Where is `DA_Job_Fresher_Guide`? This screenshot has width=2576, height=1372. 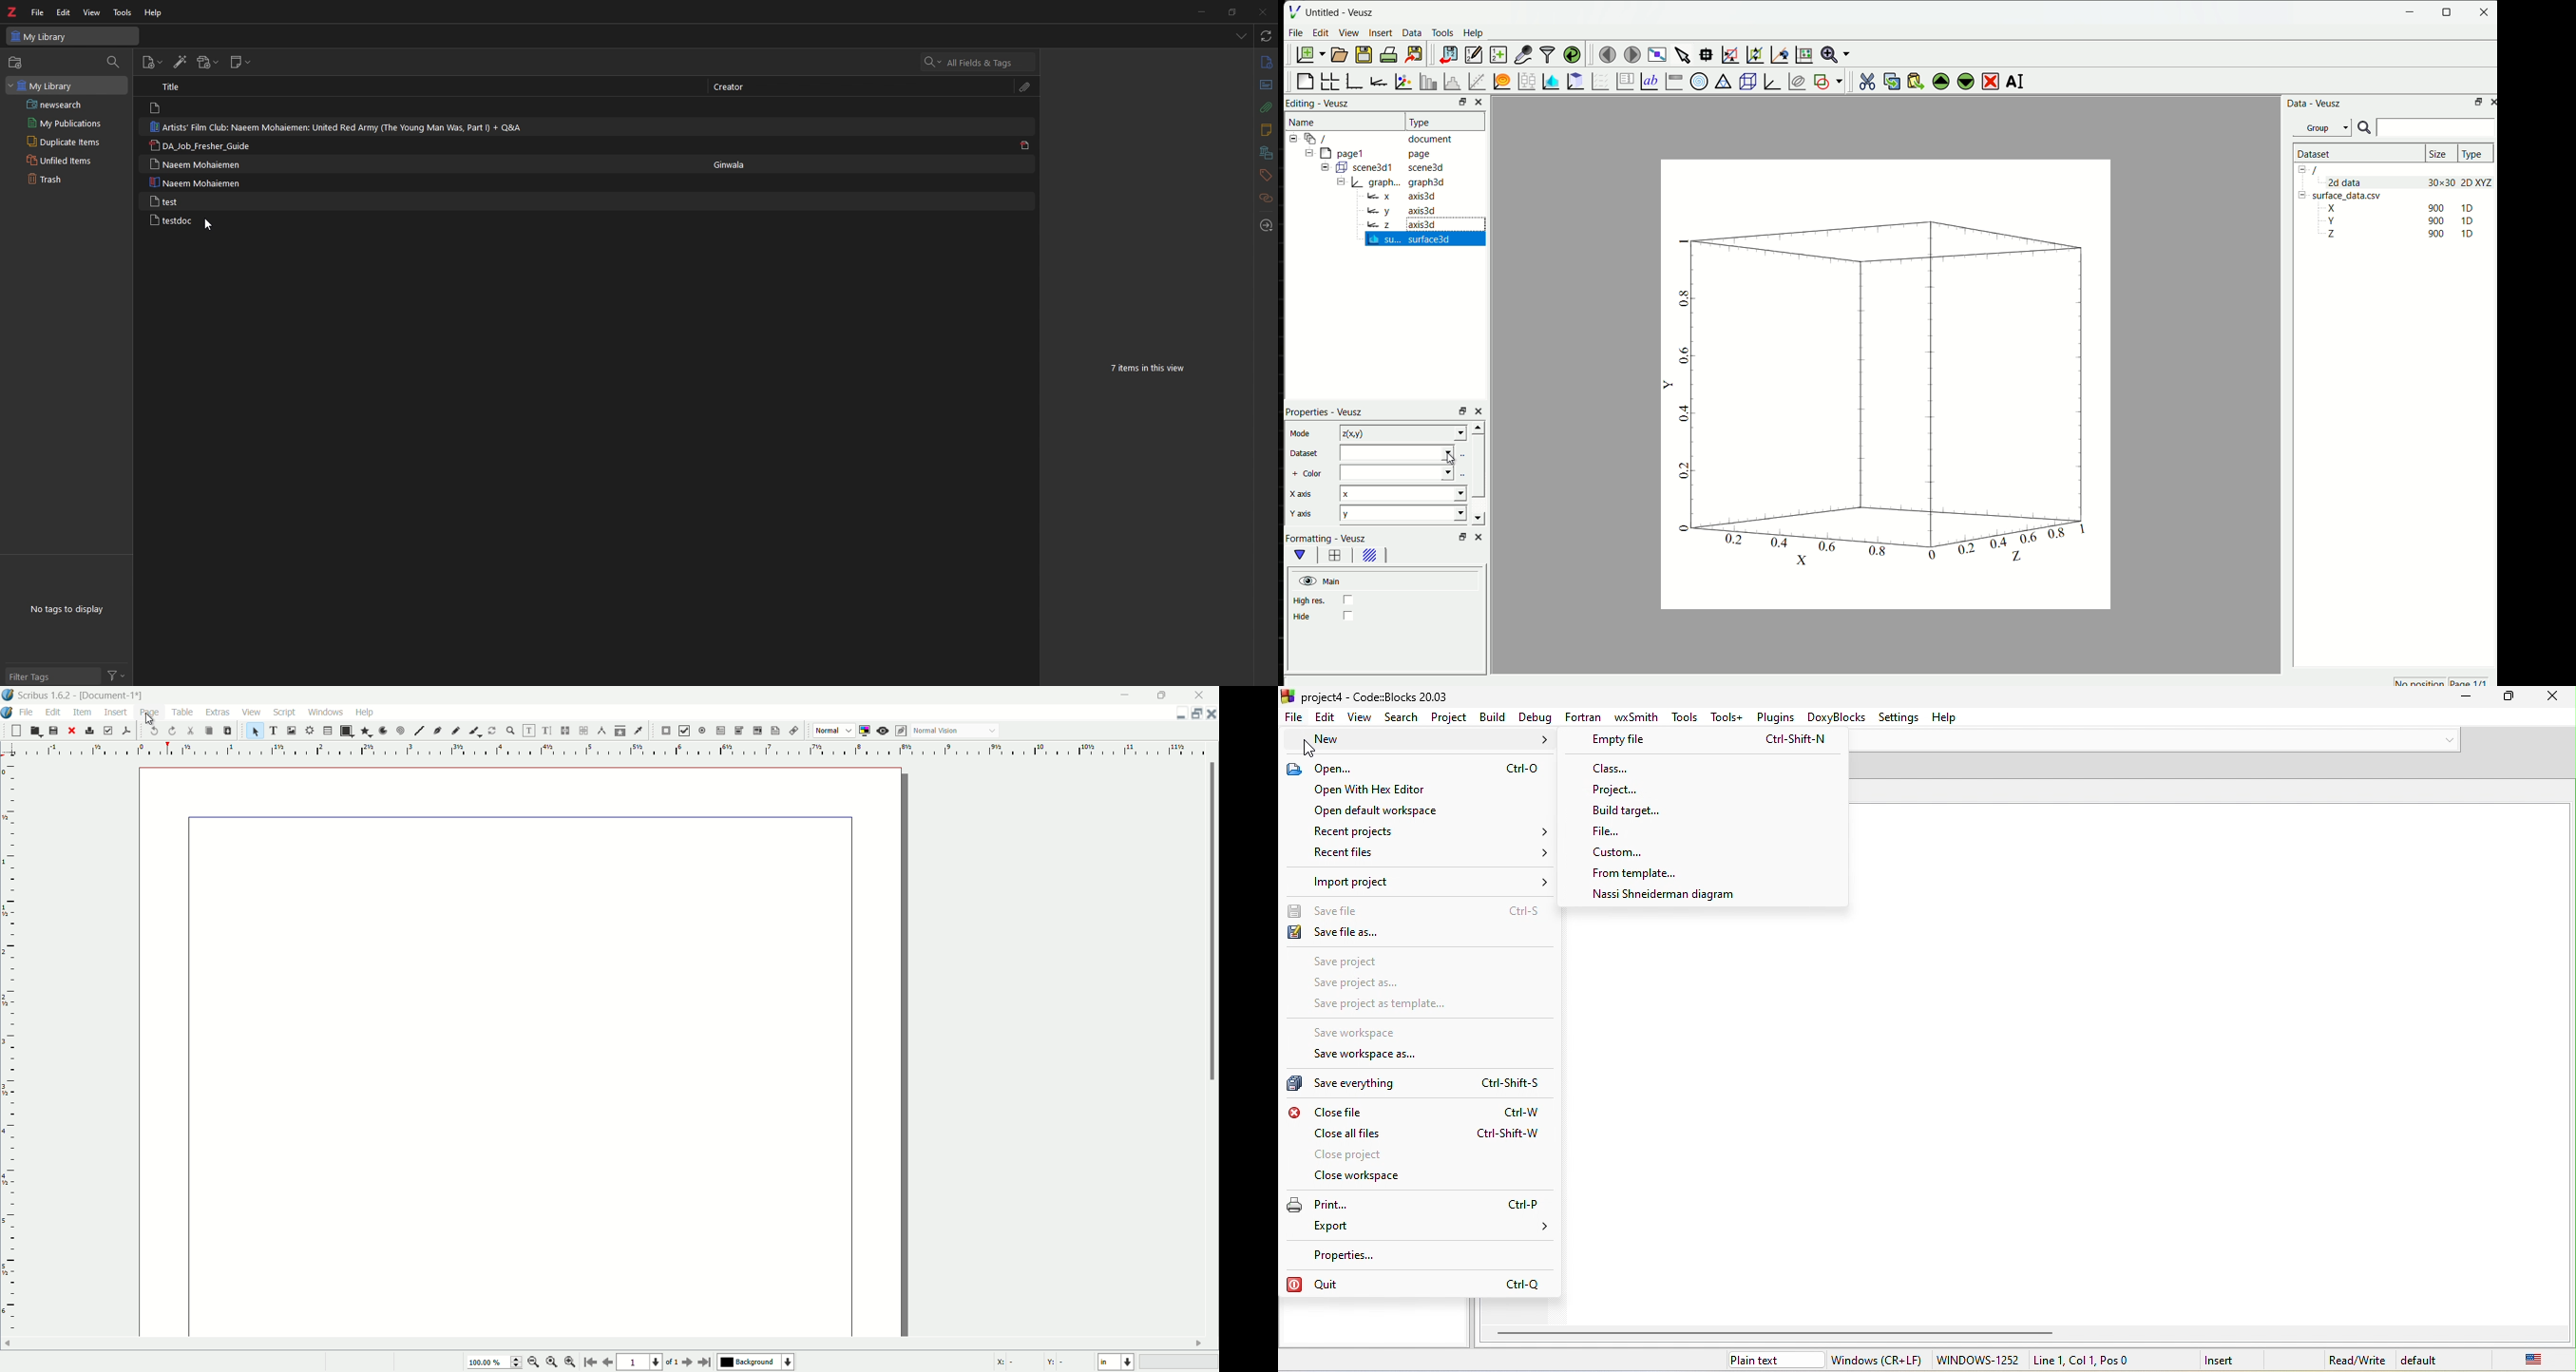 DA_Job_Fresher_Guide is located at coordinates (202, 145).